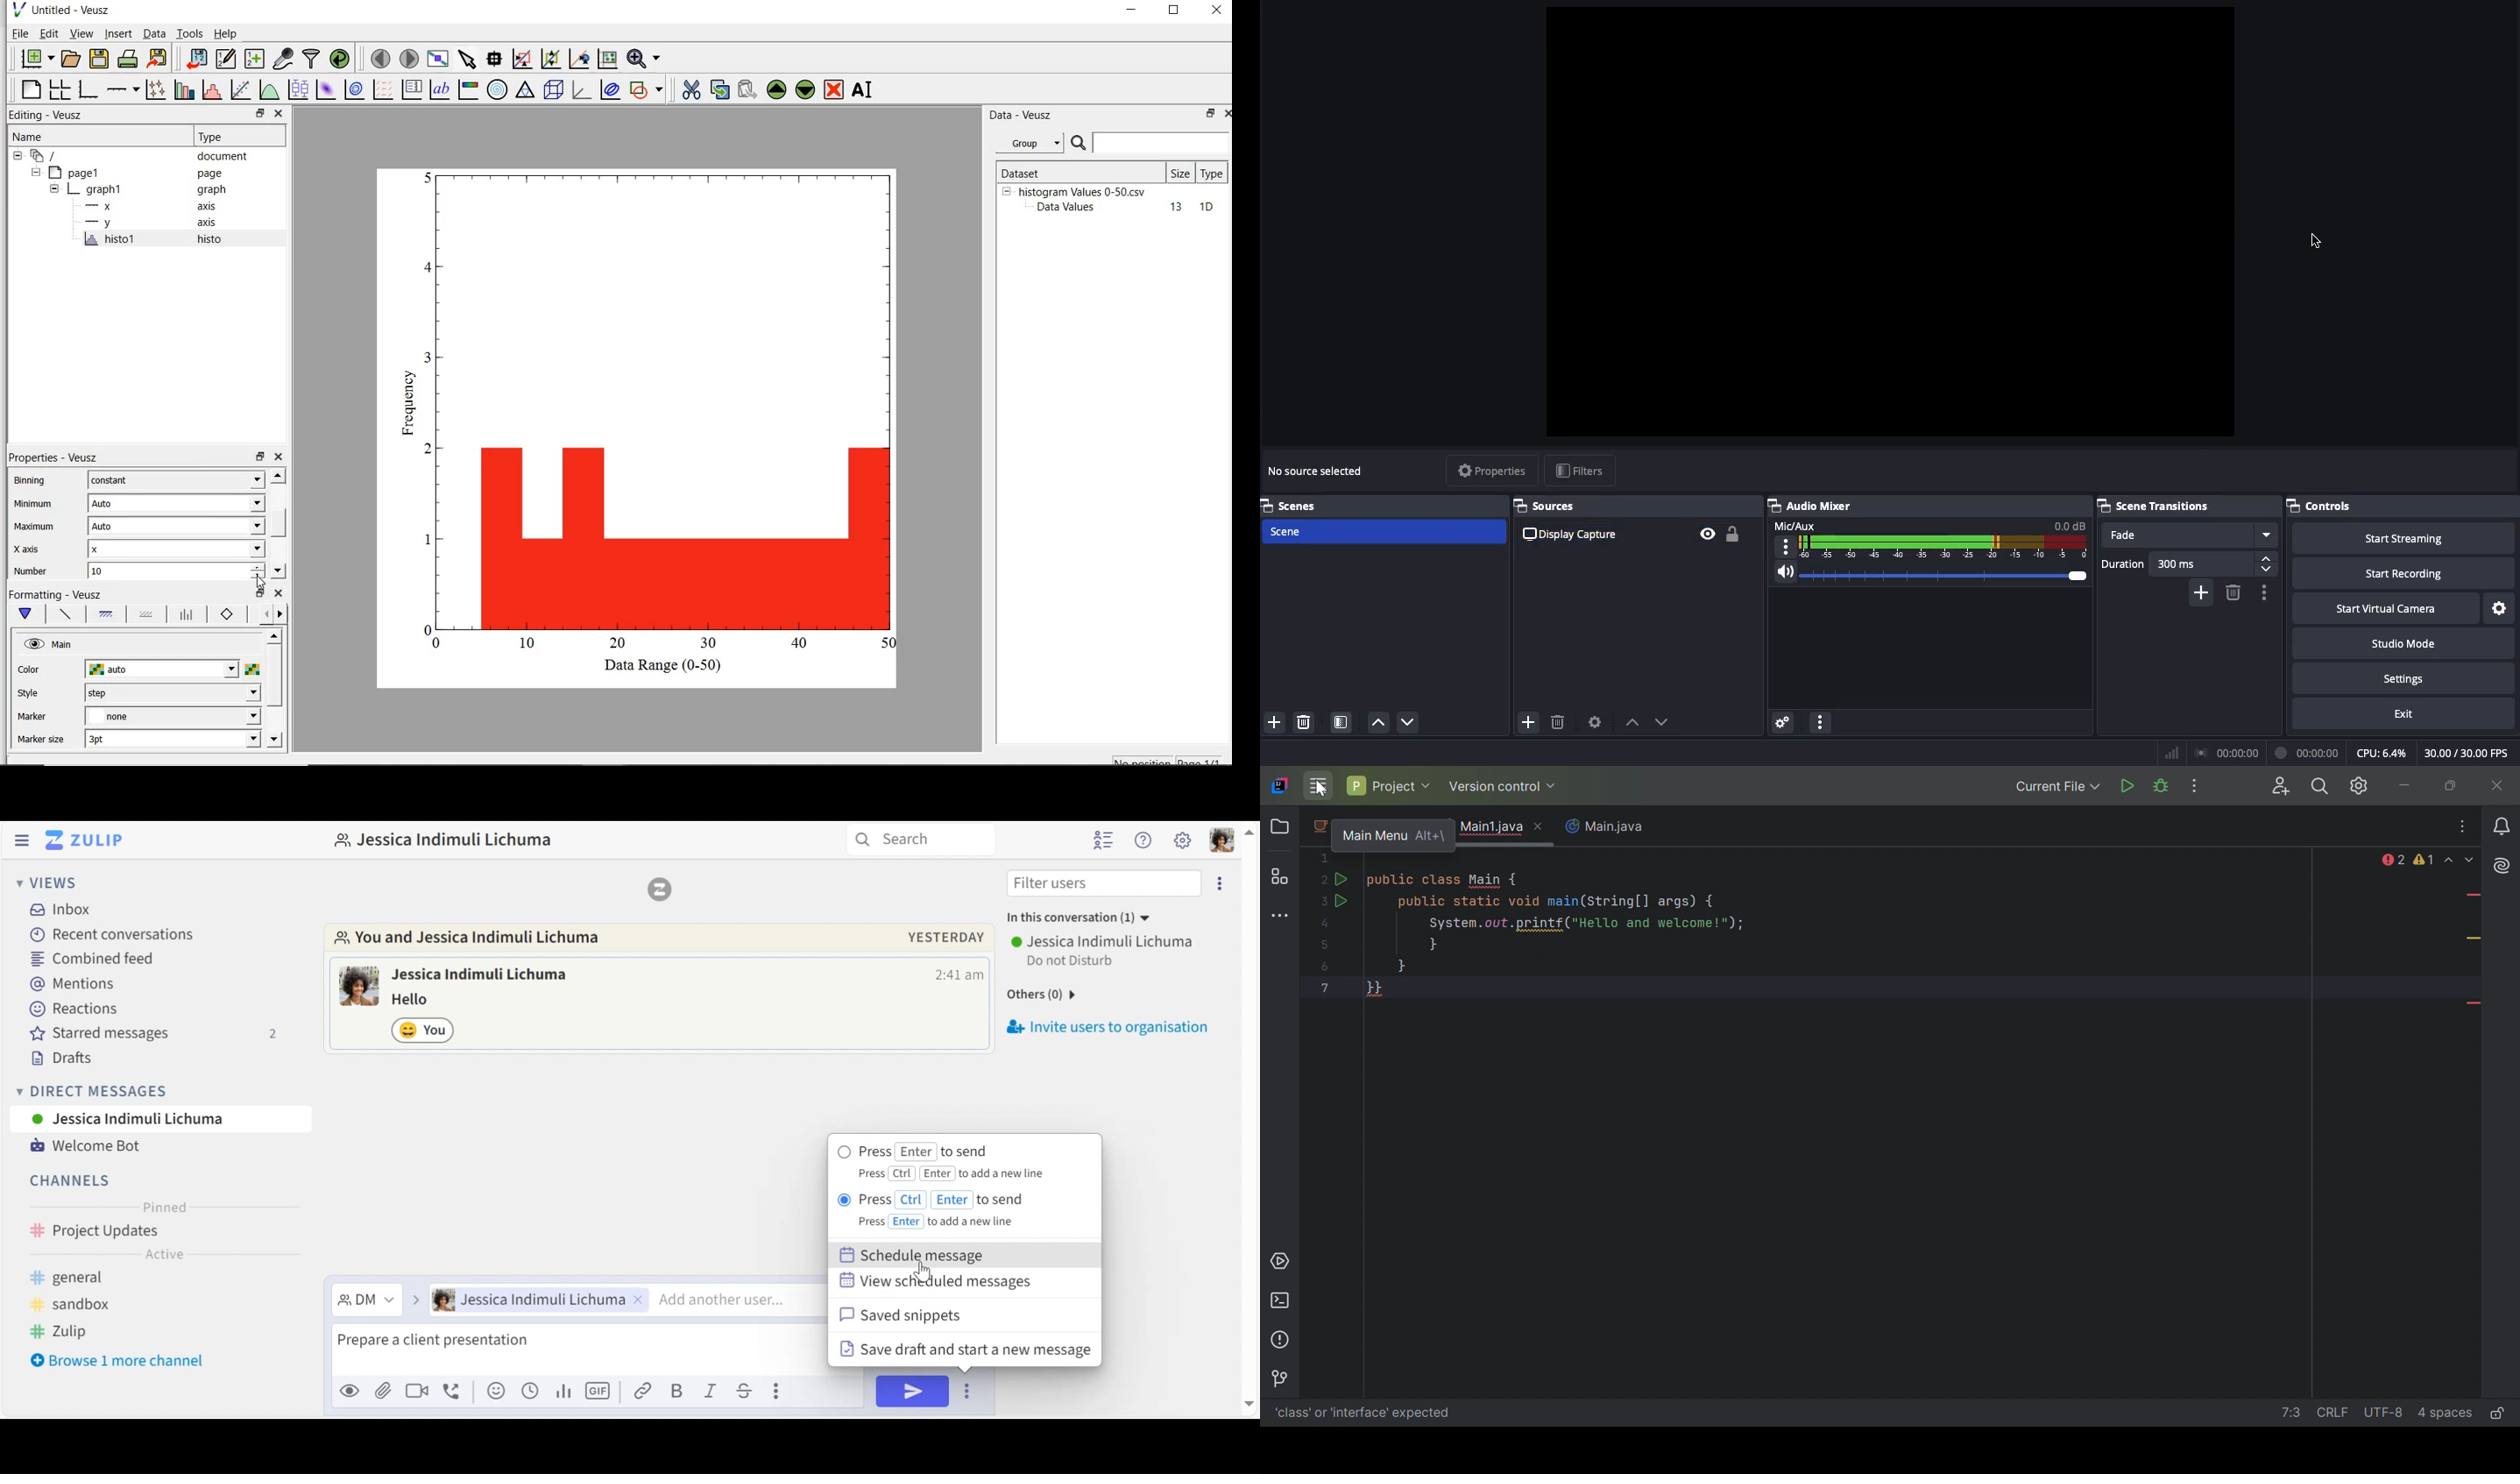 This screenshot has width=2520, height=1484. What do you see at coordinates (1922, 503) in the screenshot?
I see `Audio/mixer` at bounding box center [1922, 503].